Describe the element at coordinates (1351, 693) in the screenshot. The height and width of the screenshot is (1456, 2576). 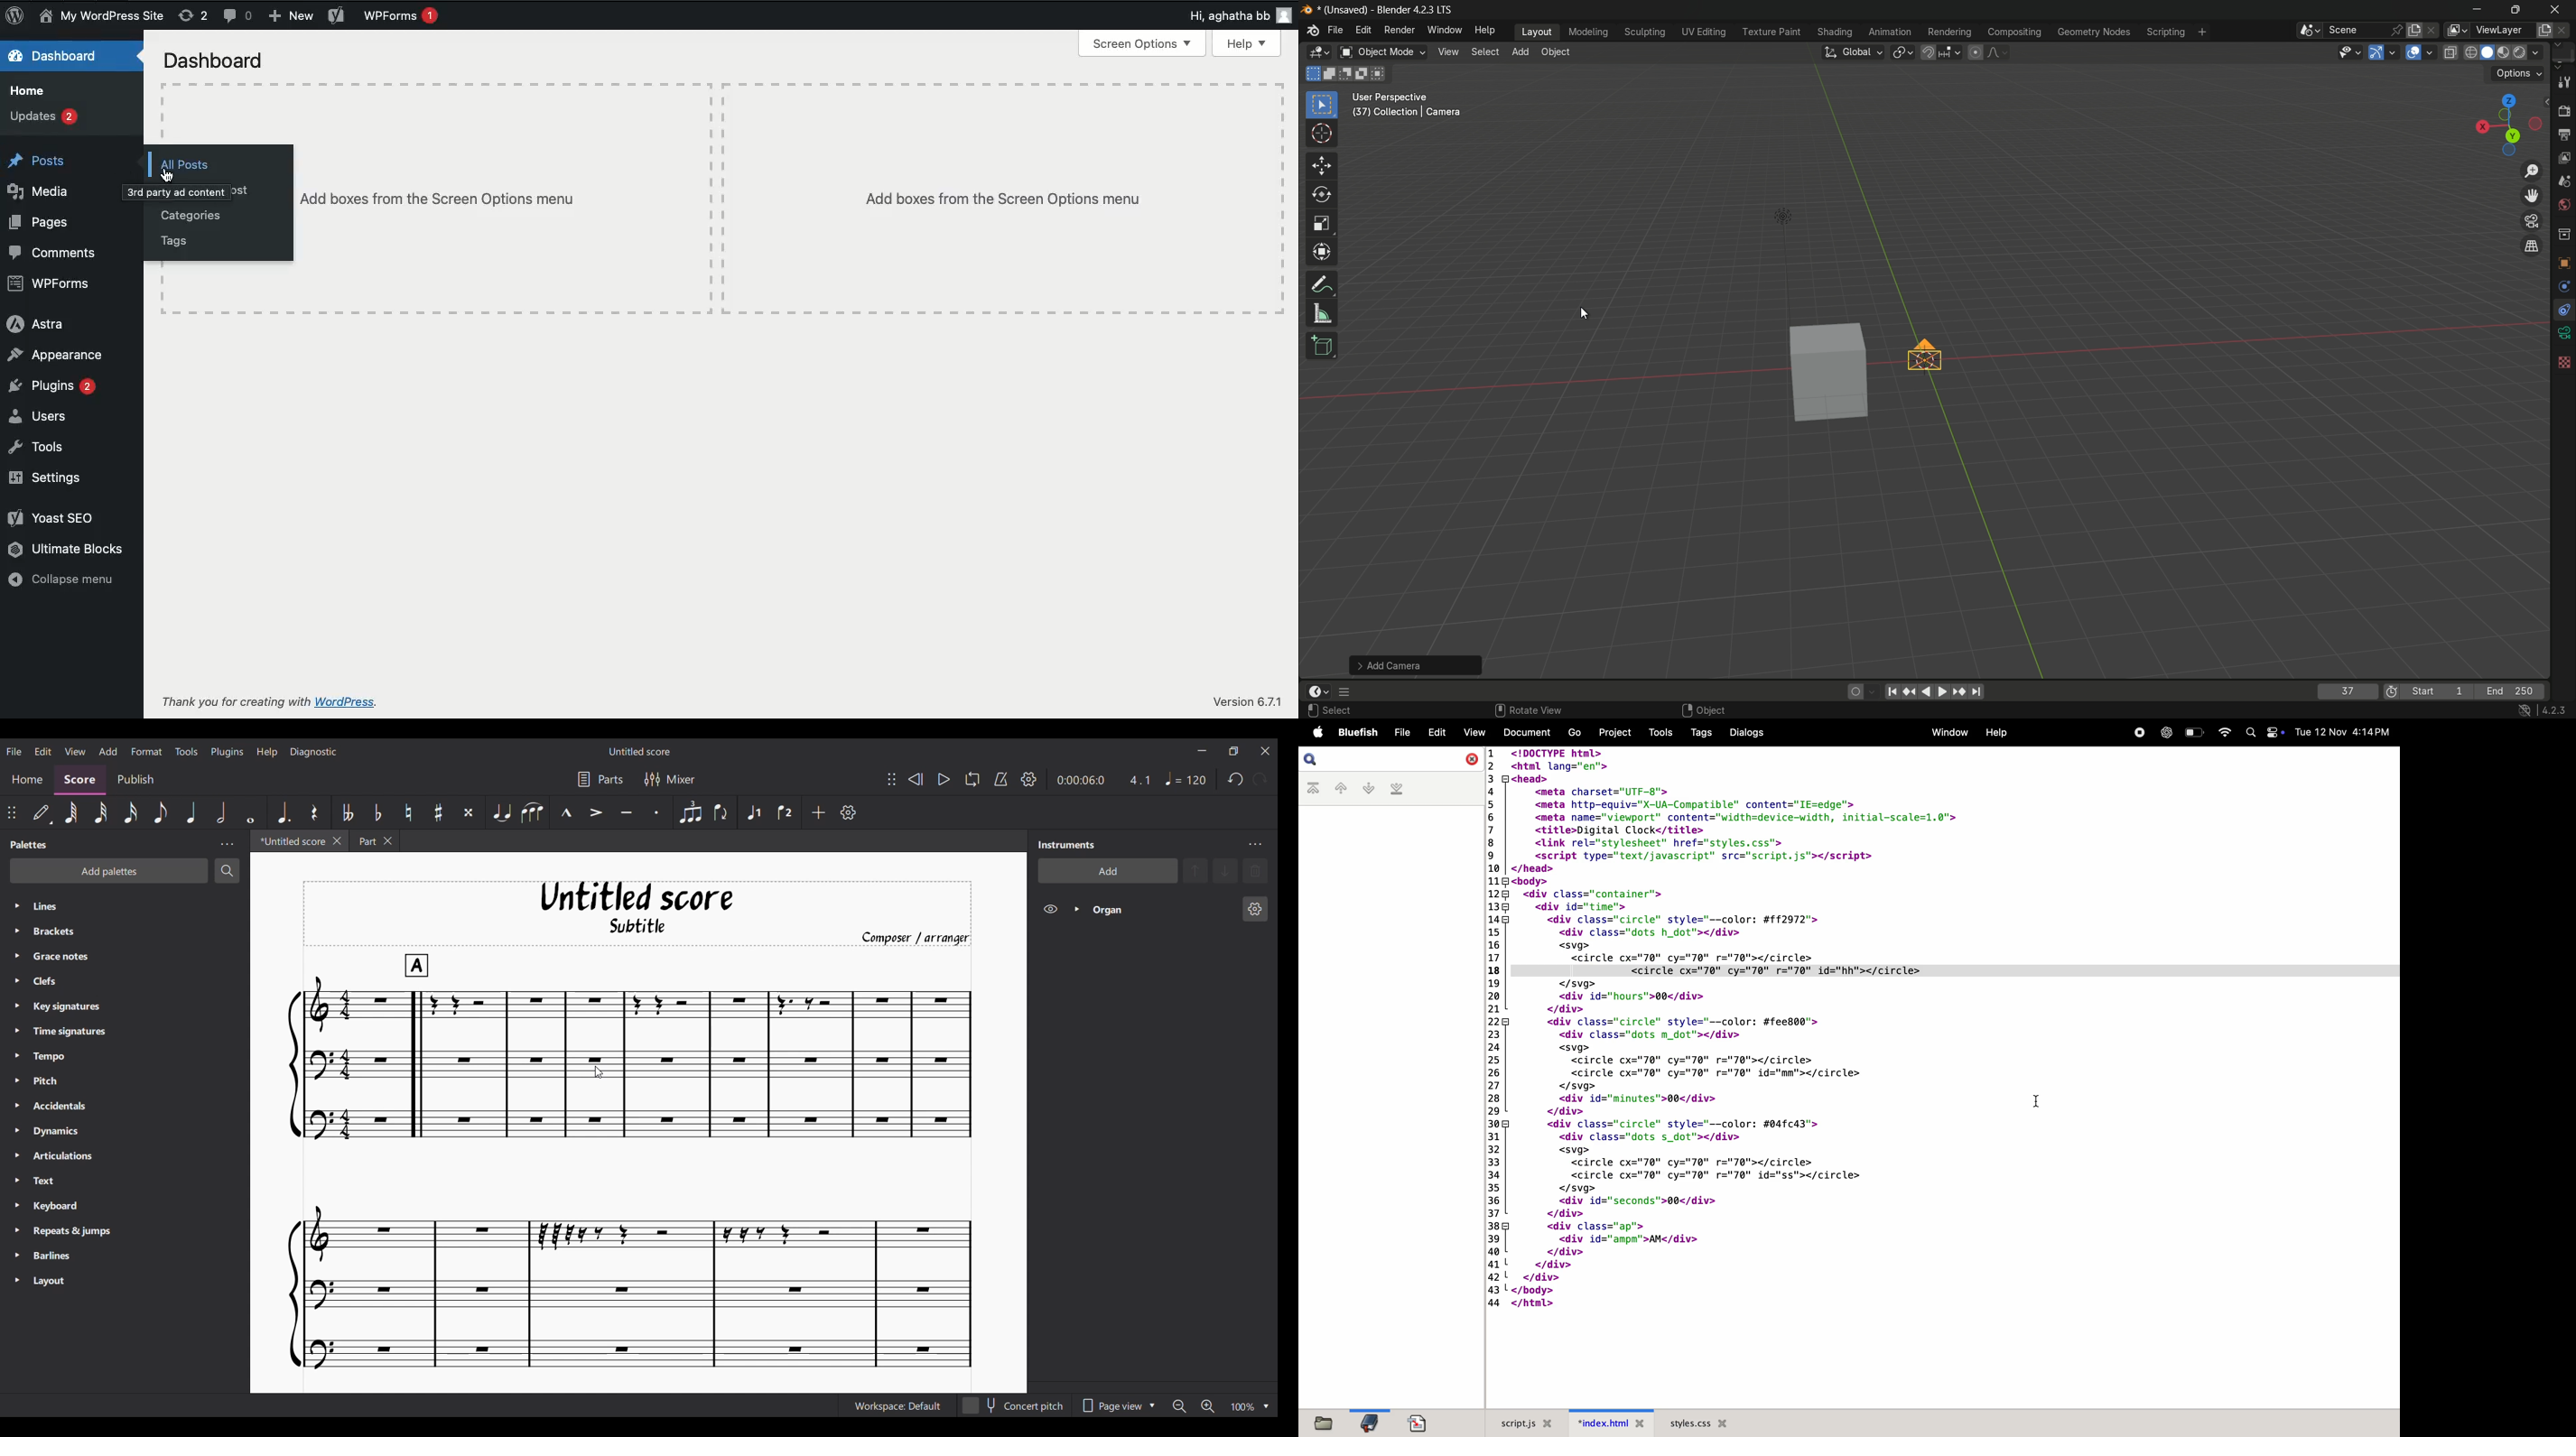
I see `more options` at that location.